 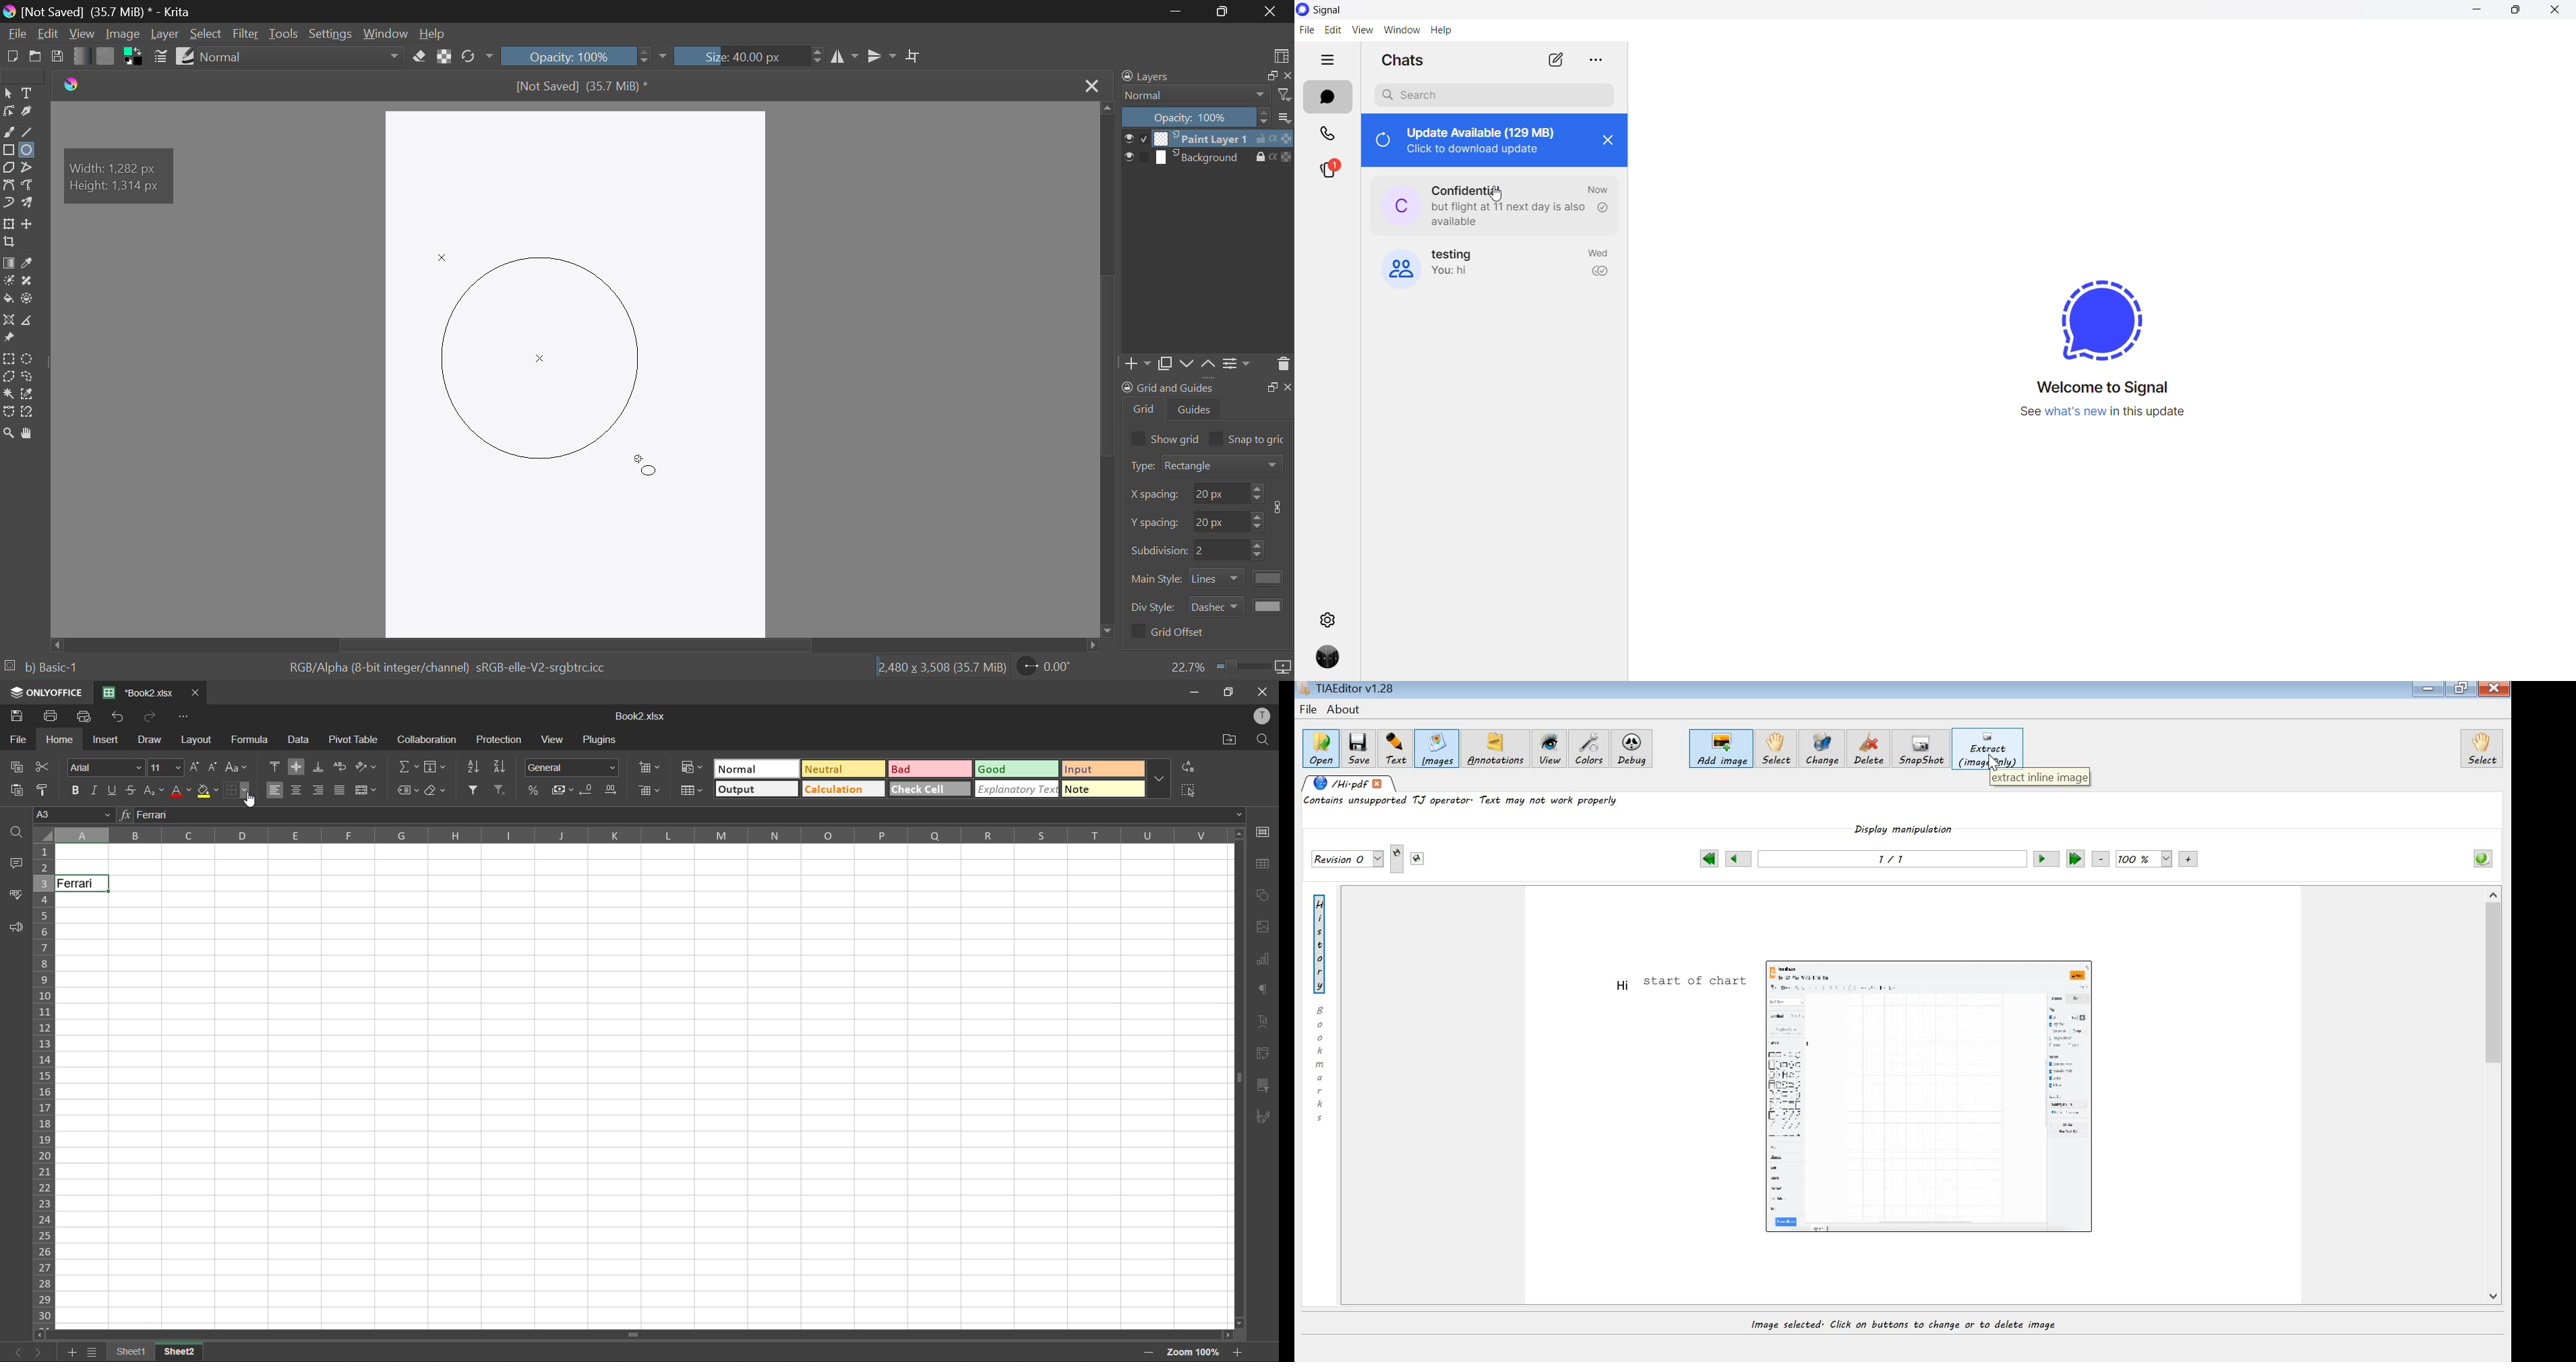 What do you see at coordinates (182, 790) in the screenshot?
I see `font color` at bounding box center [182, 790].